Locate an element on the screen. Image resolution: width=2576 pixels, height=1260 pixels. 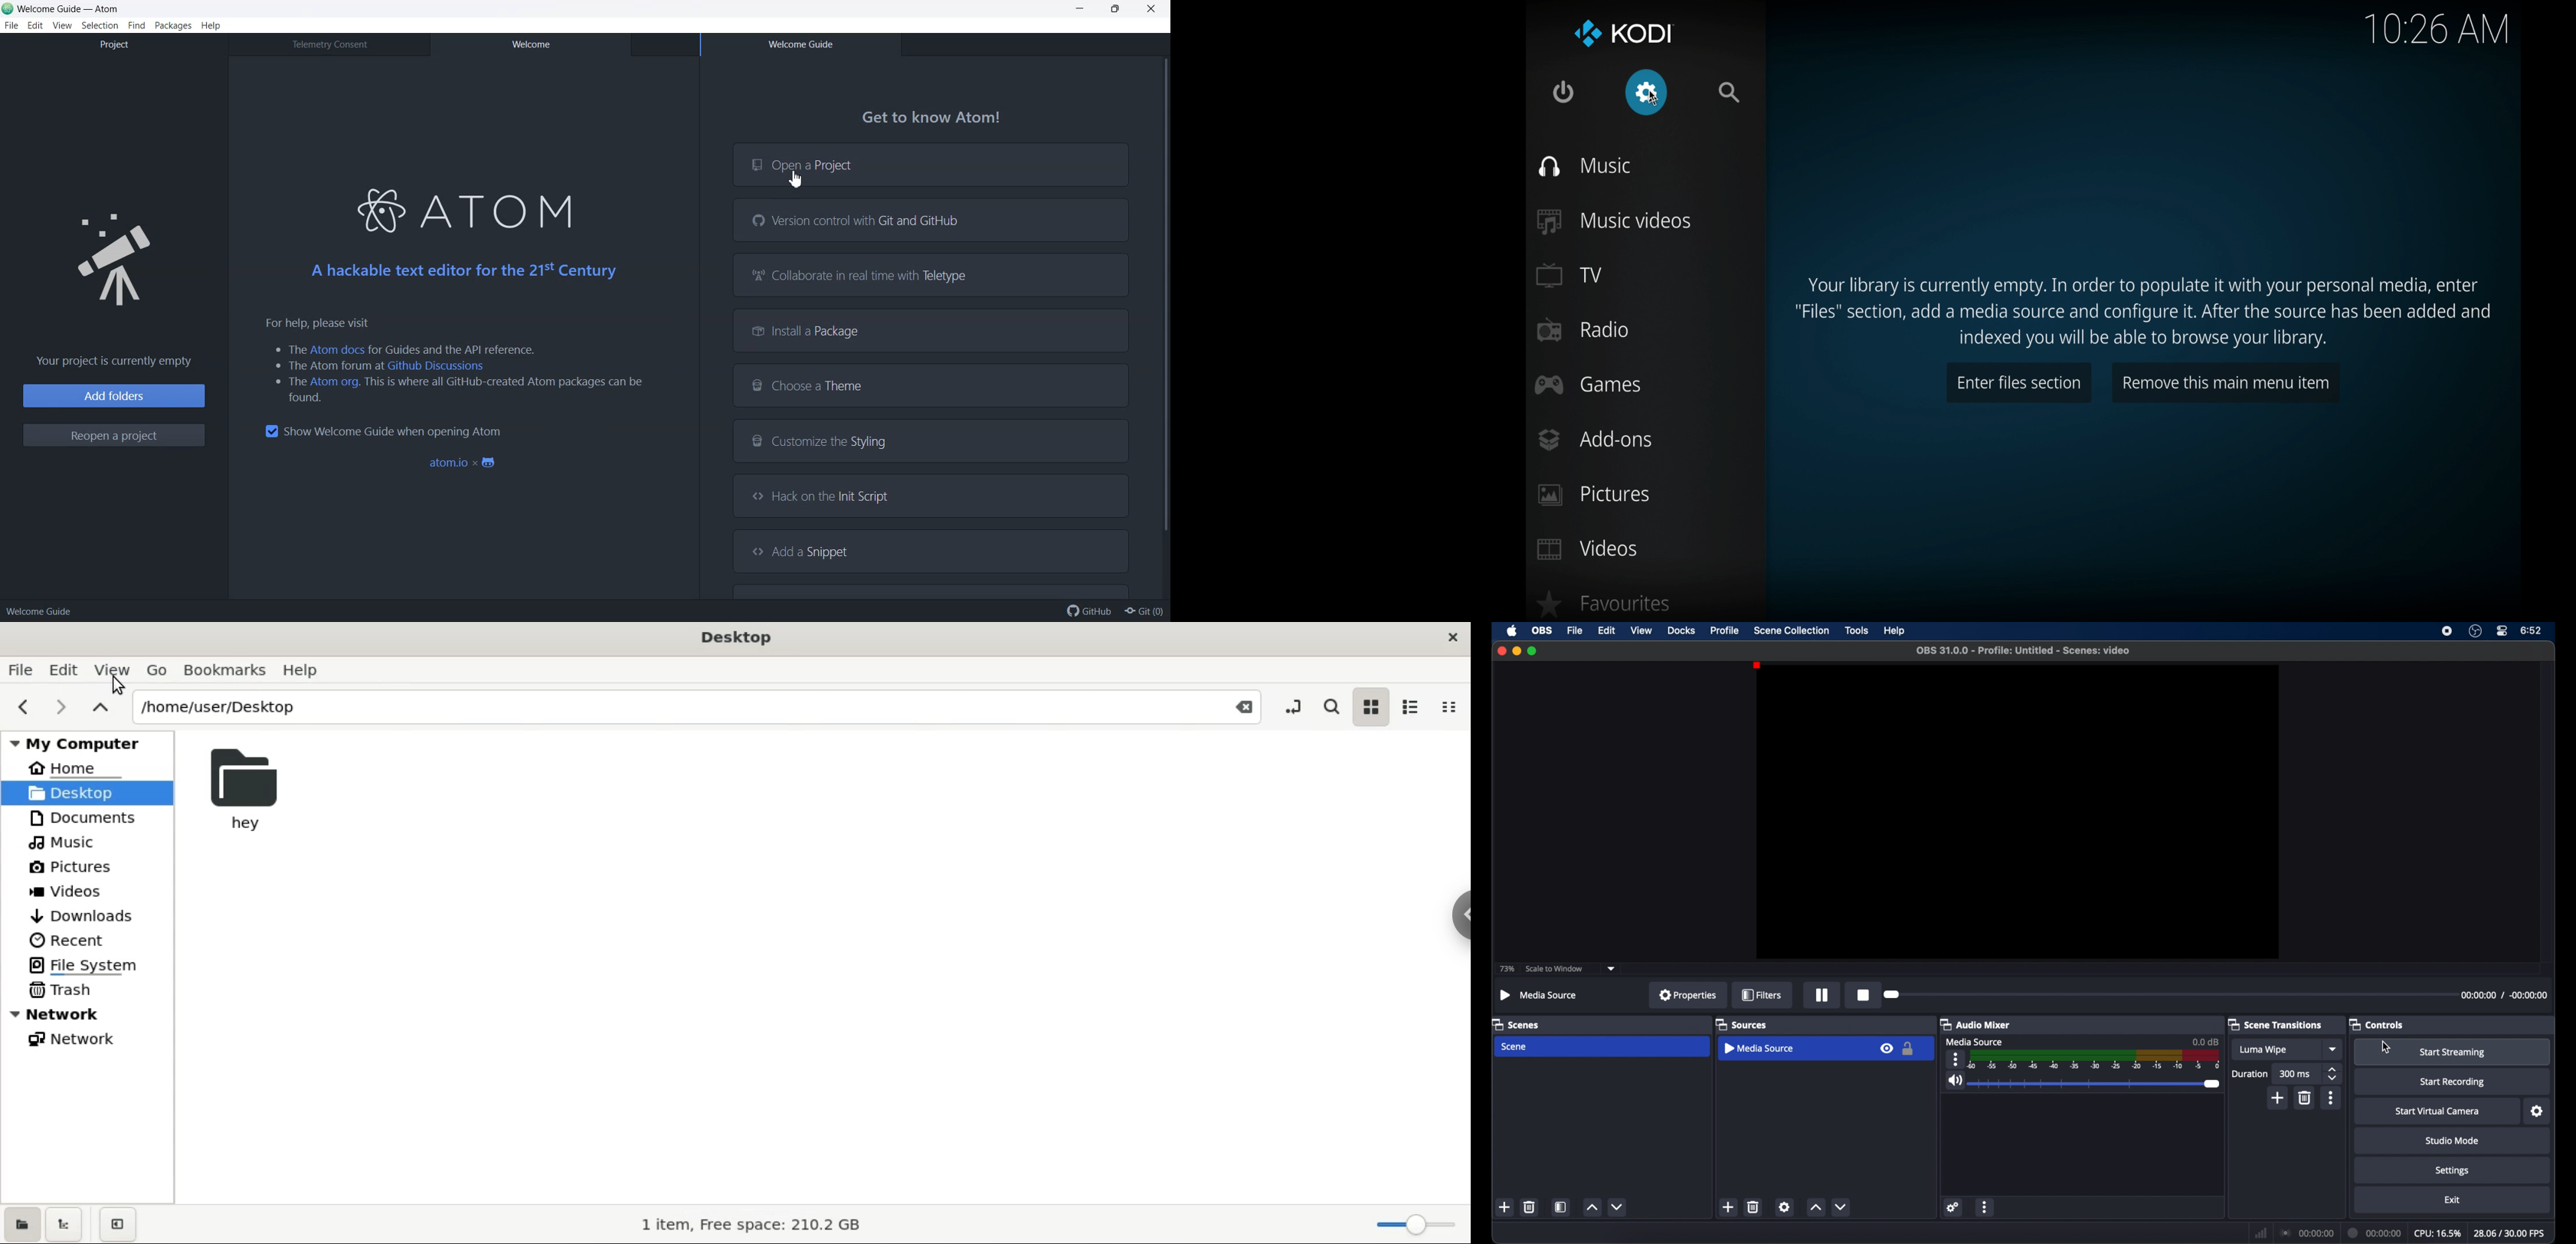
lock is located at coordinates (1908, 1049).